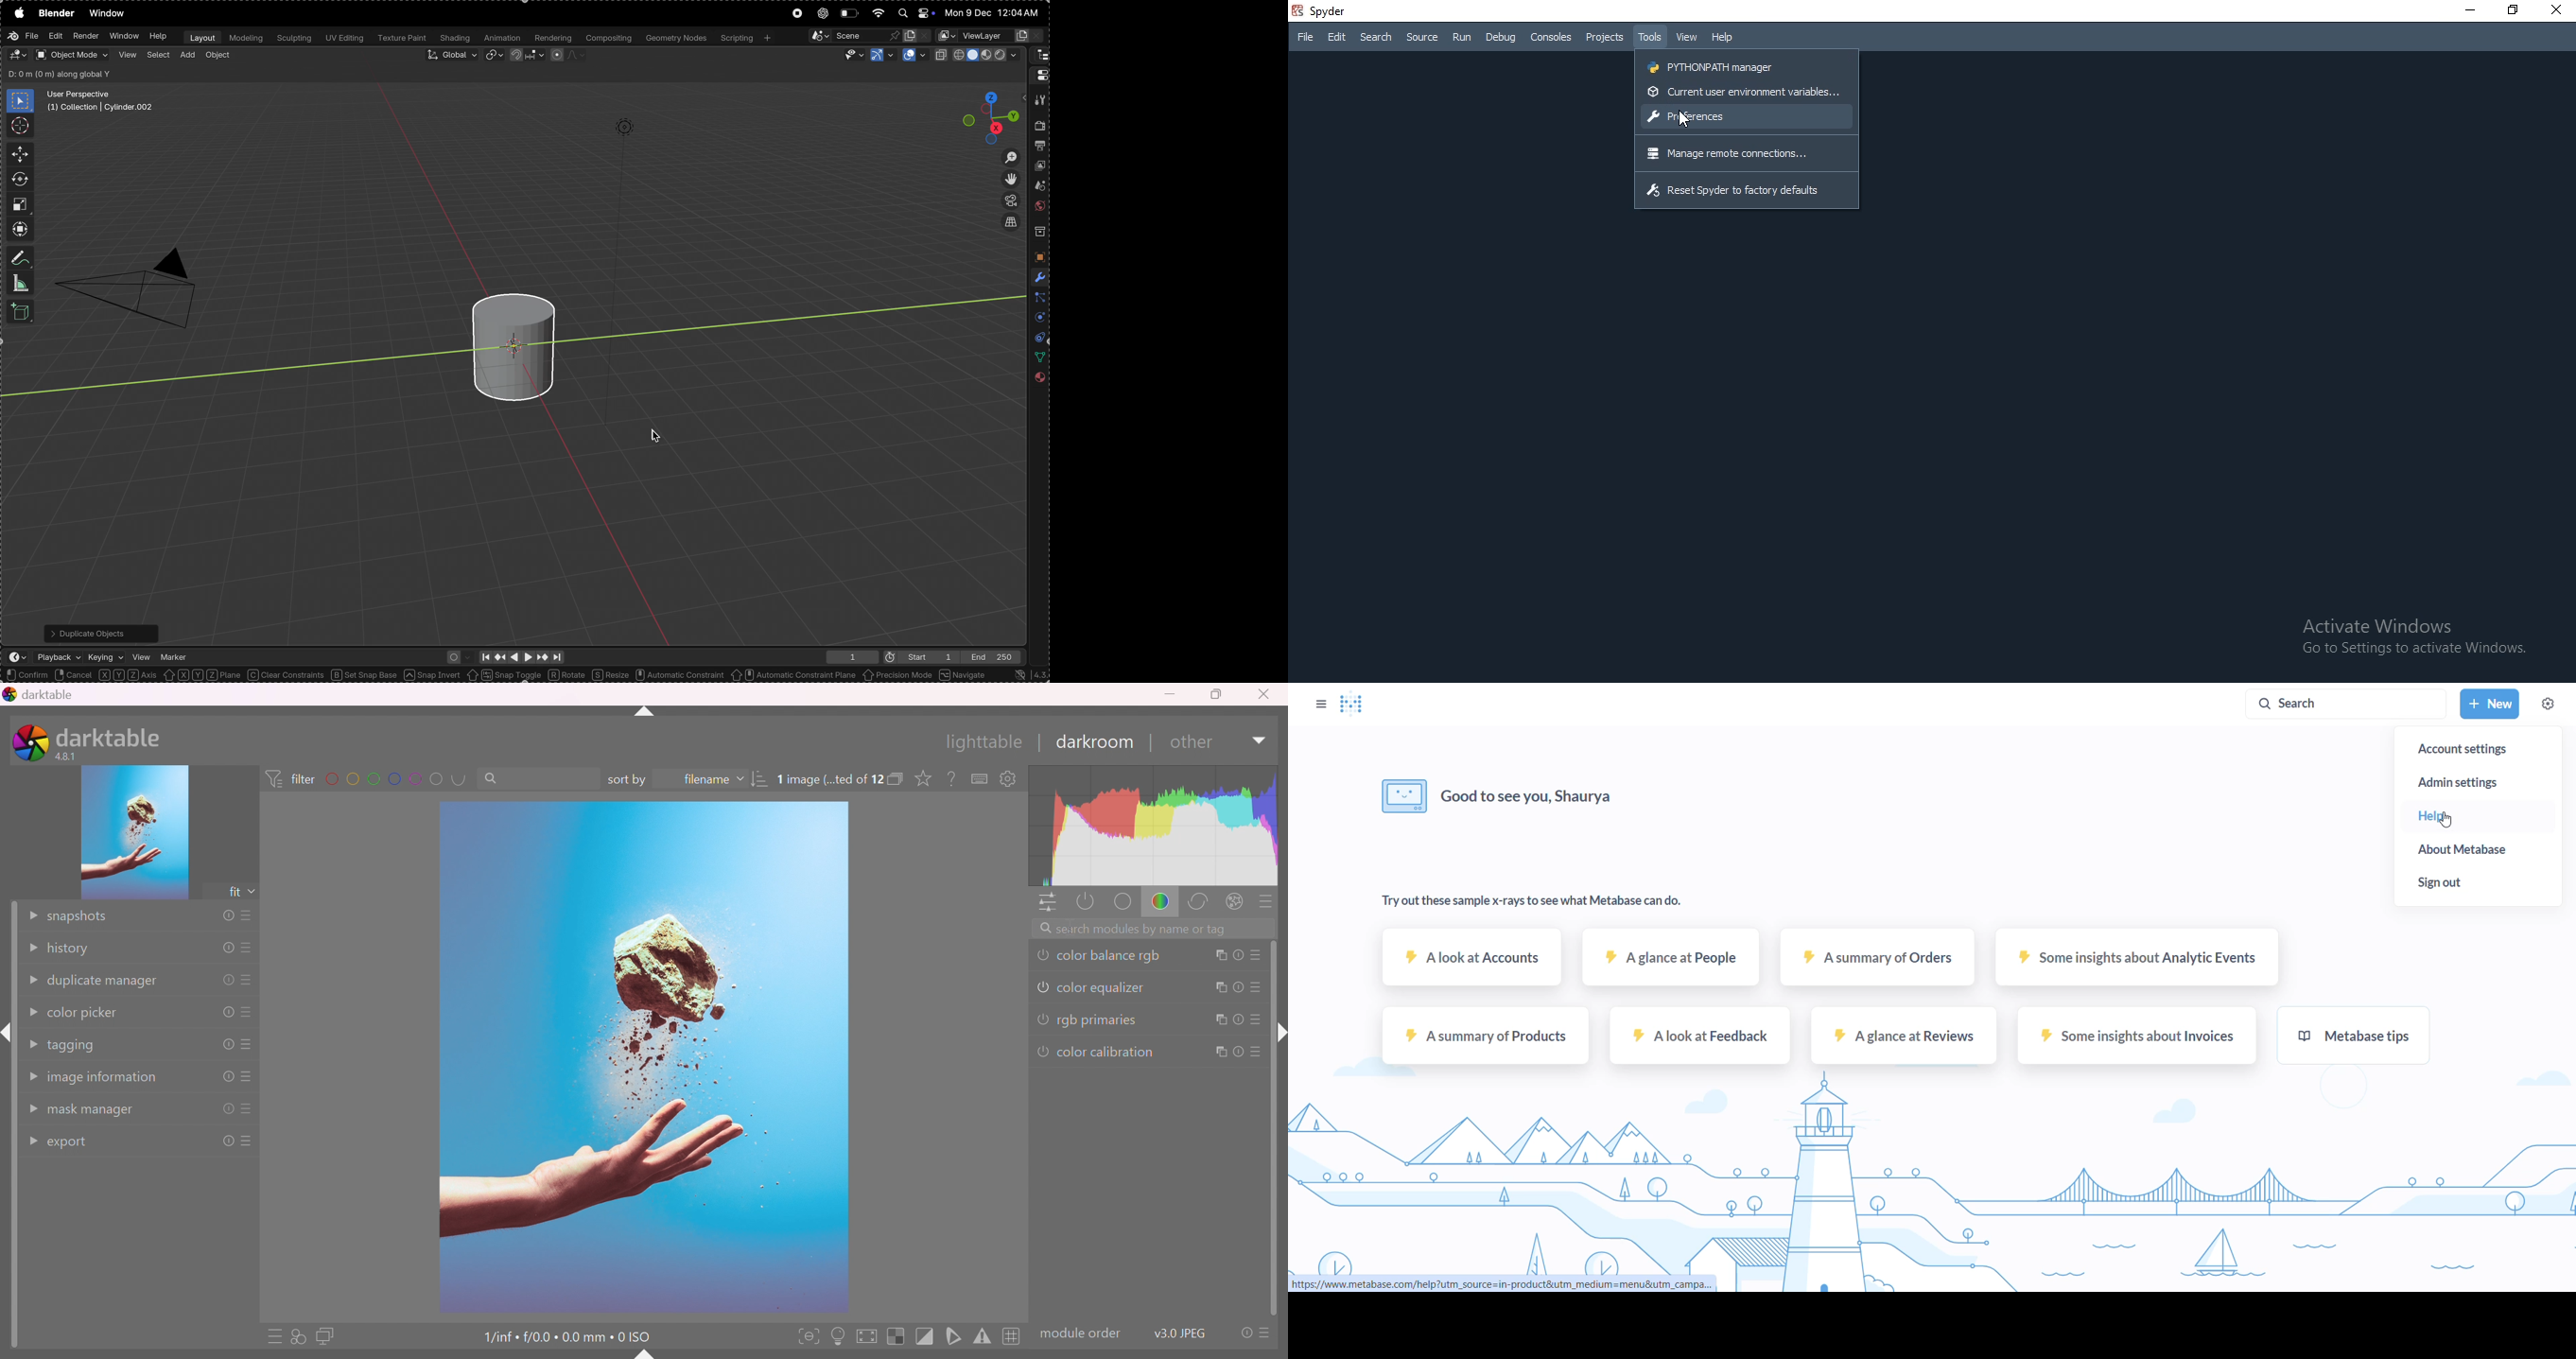  I want to click on Activate Windows
Go to Settings to activate Windows., so click(2411, 635).